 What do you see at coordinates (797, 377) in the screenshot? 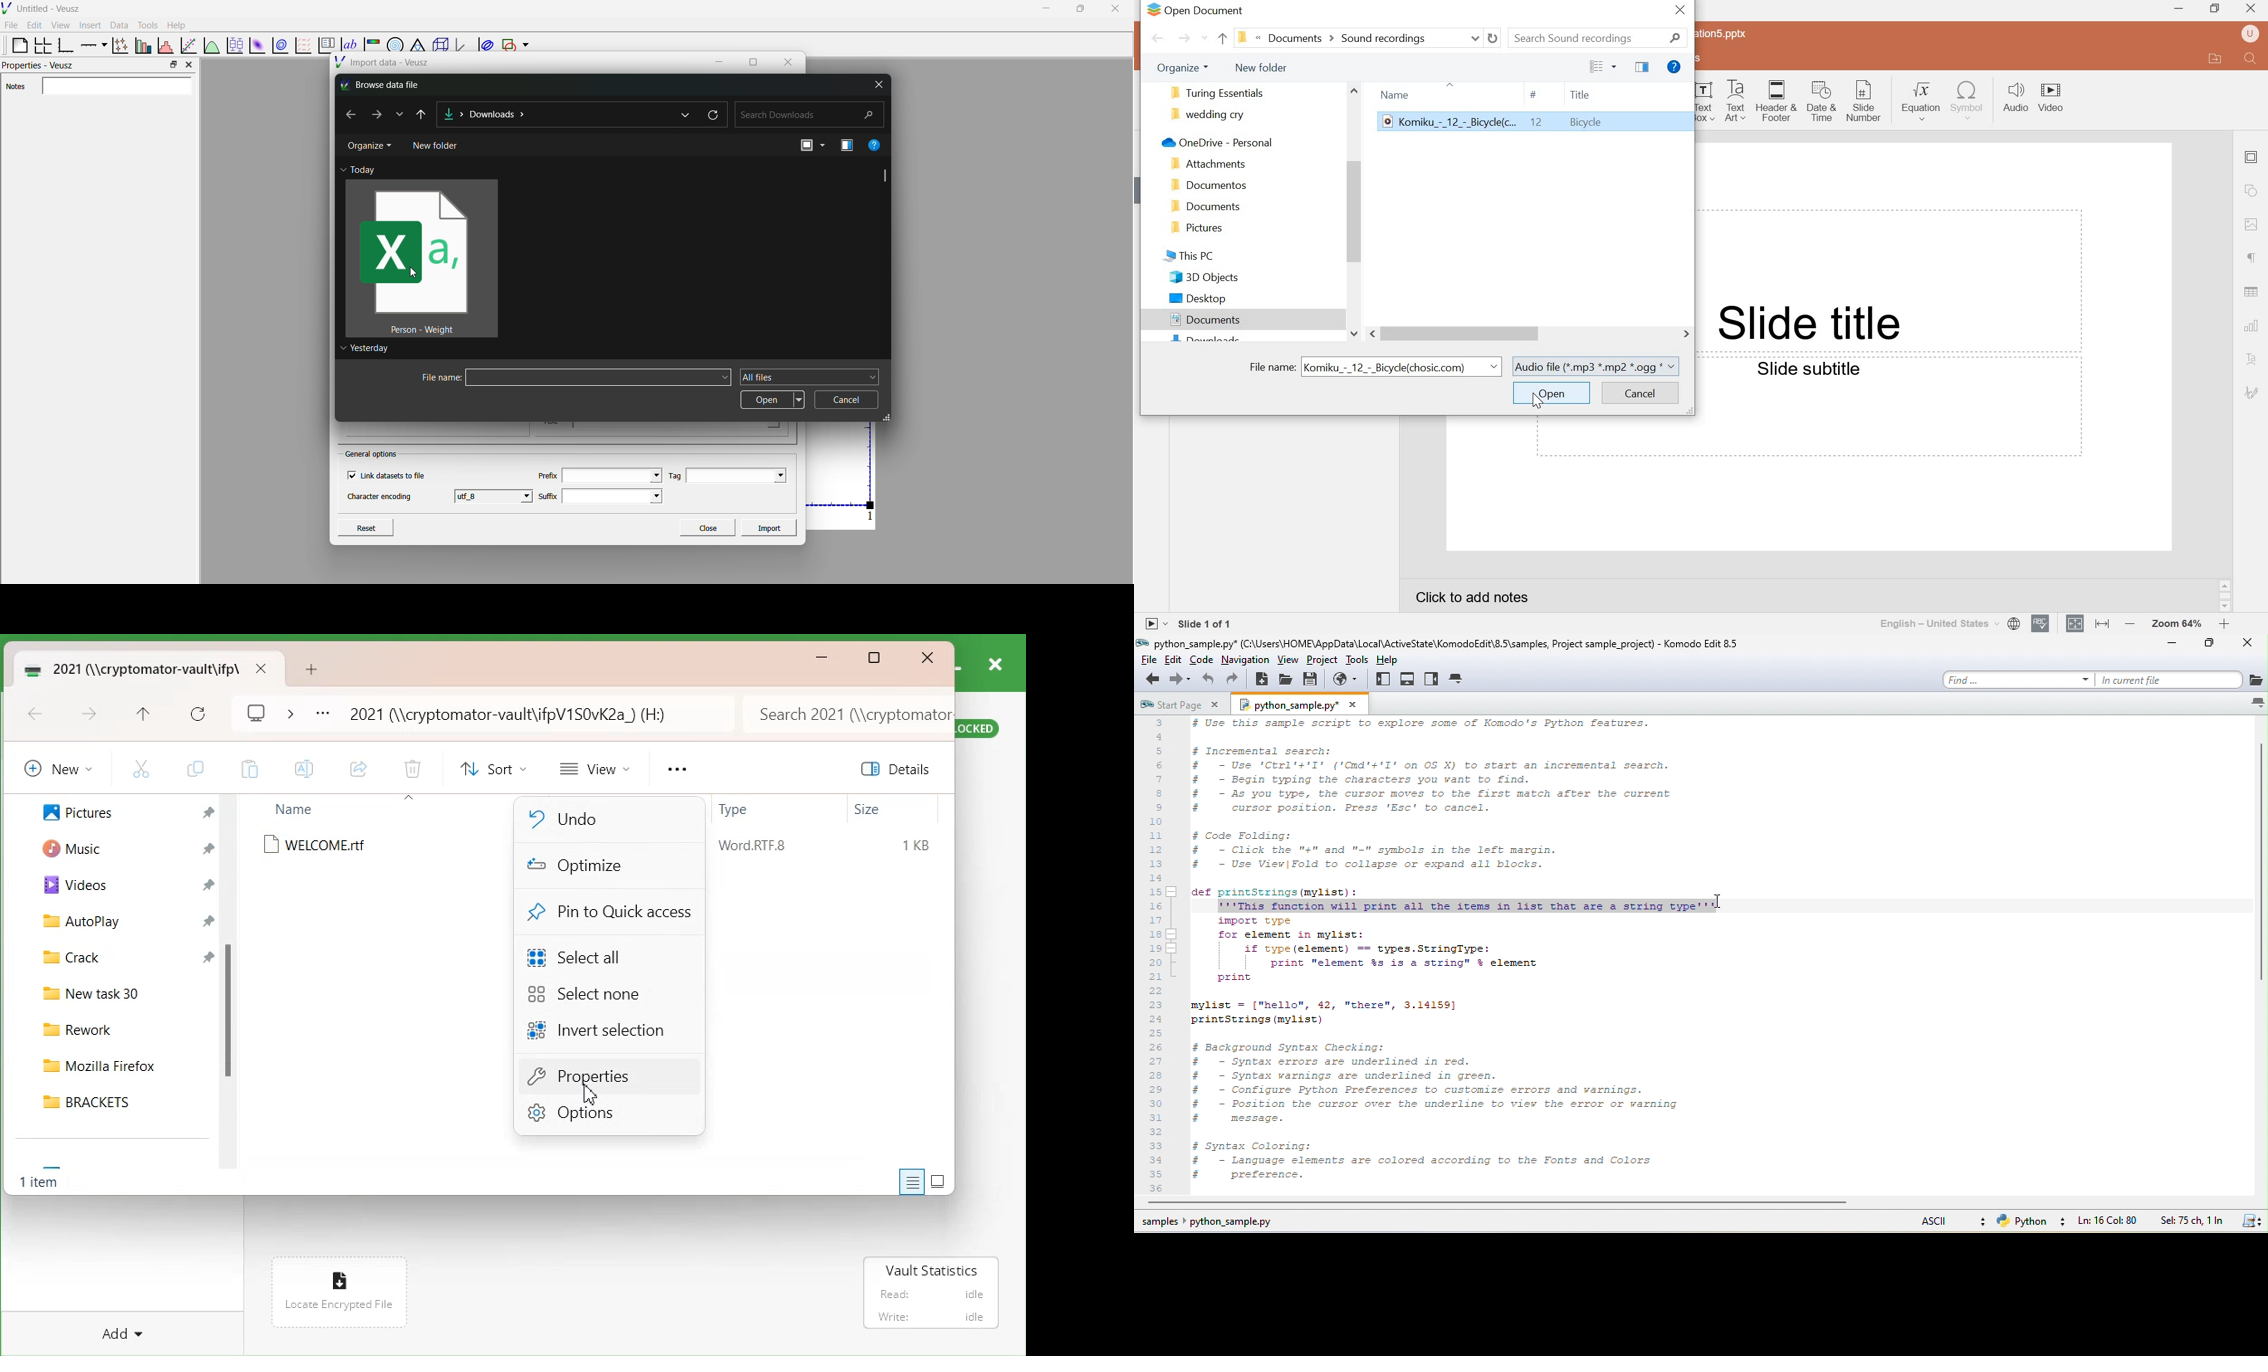
I see `All Files` at bounding box center [797, 377].